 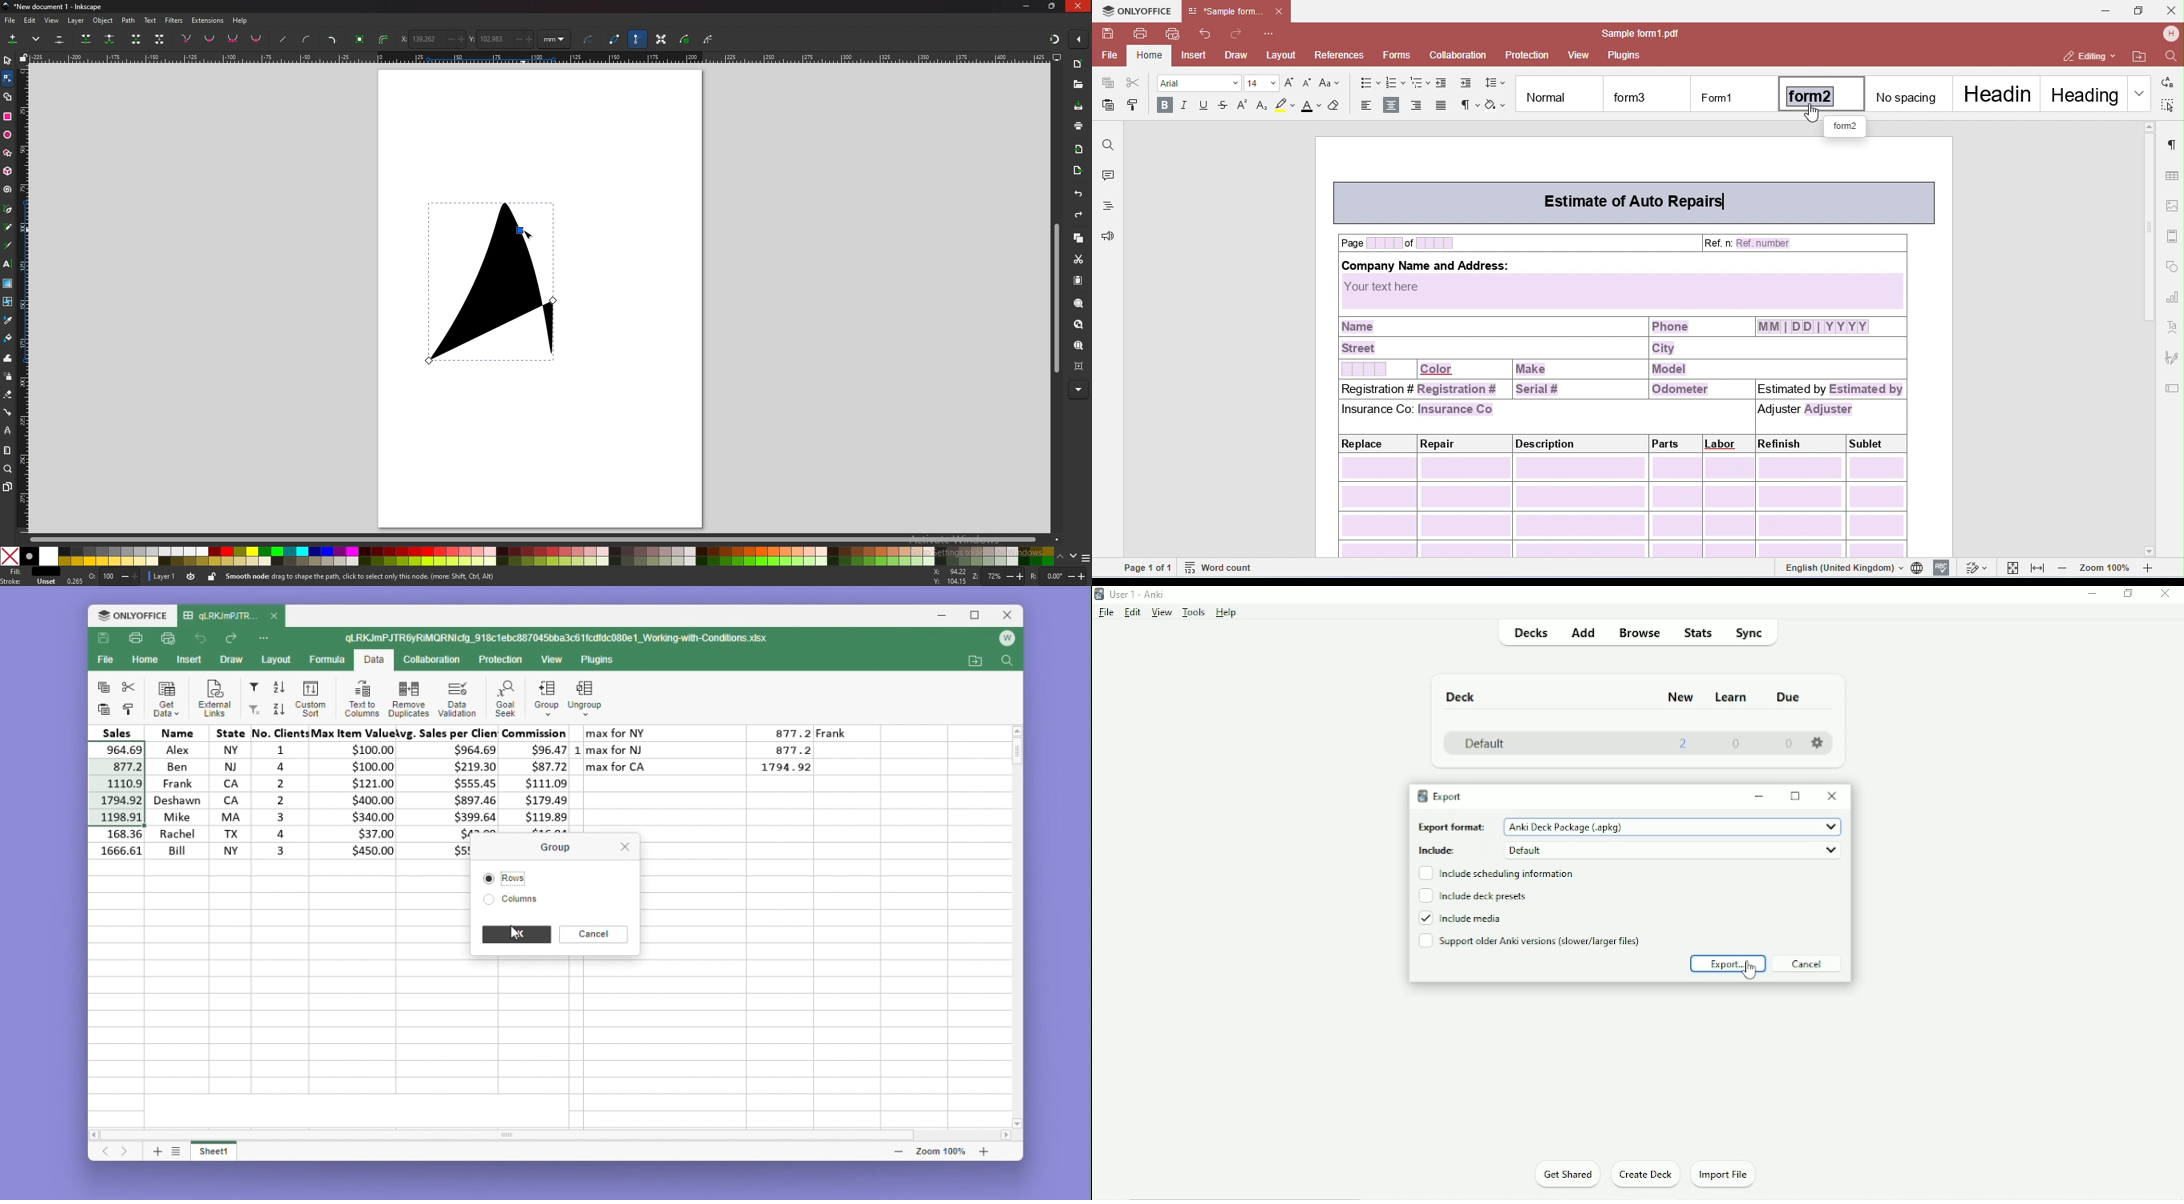 I want to click on Decks, so click(x=1527, y=632).